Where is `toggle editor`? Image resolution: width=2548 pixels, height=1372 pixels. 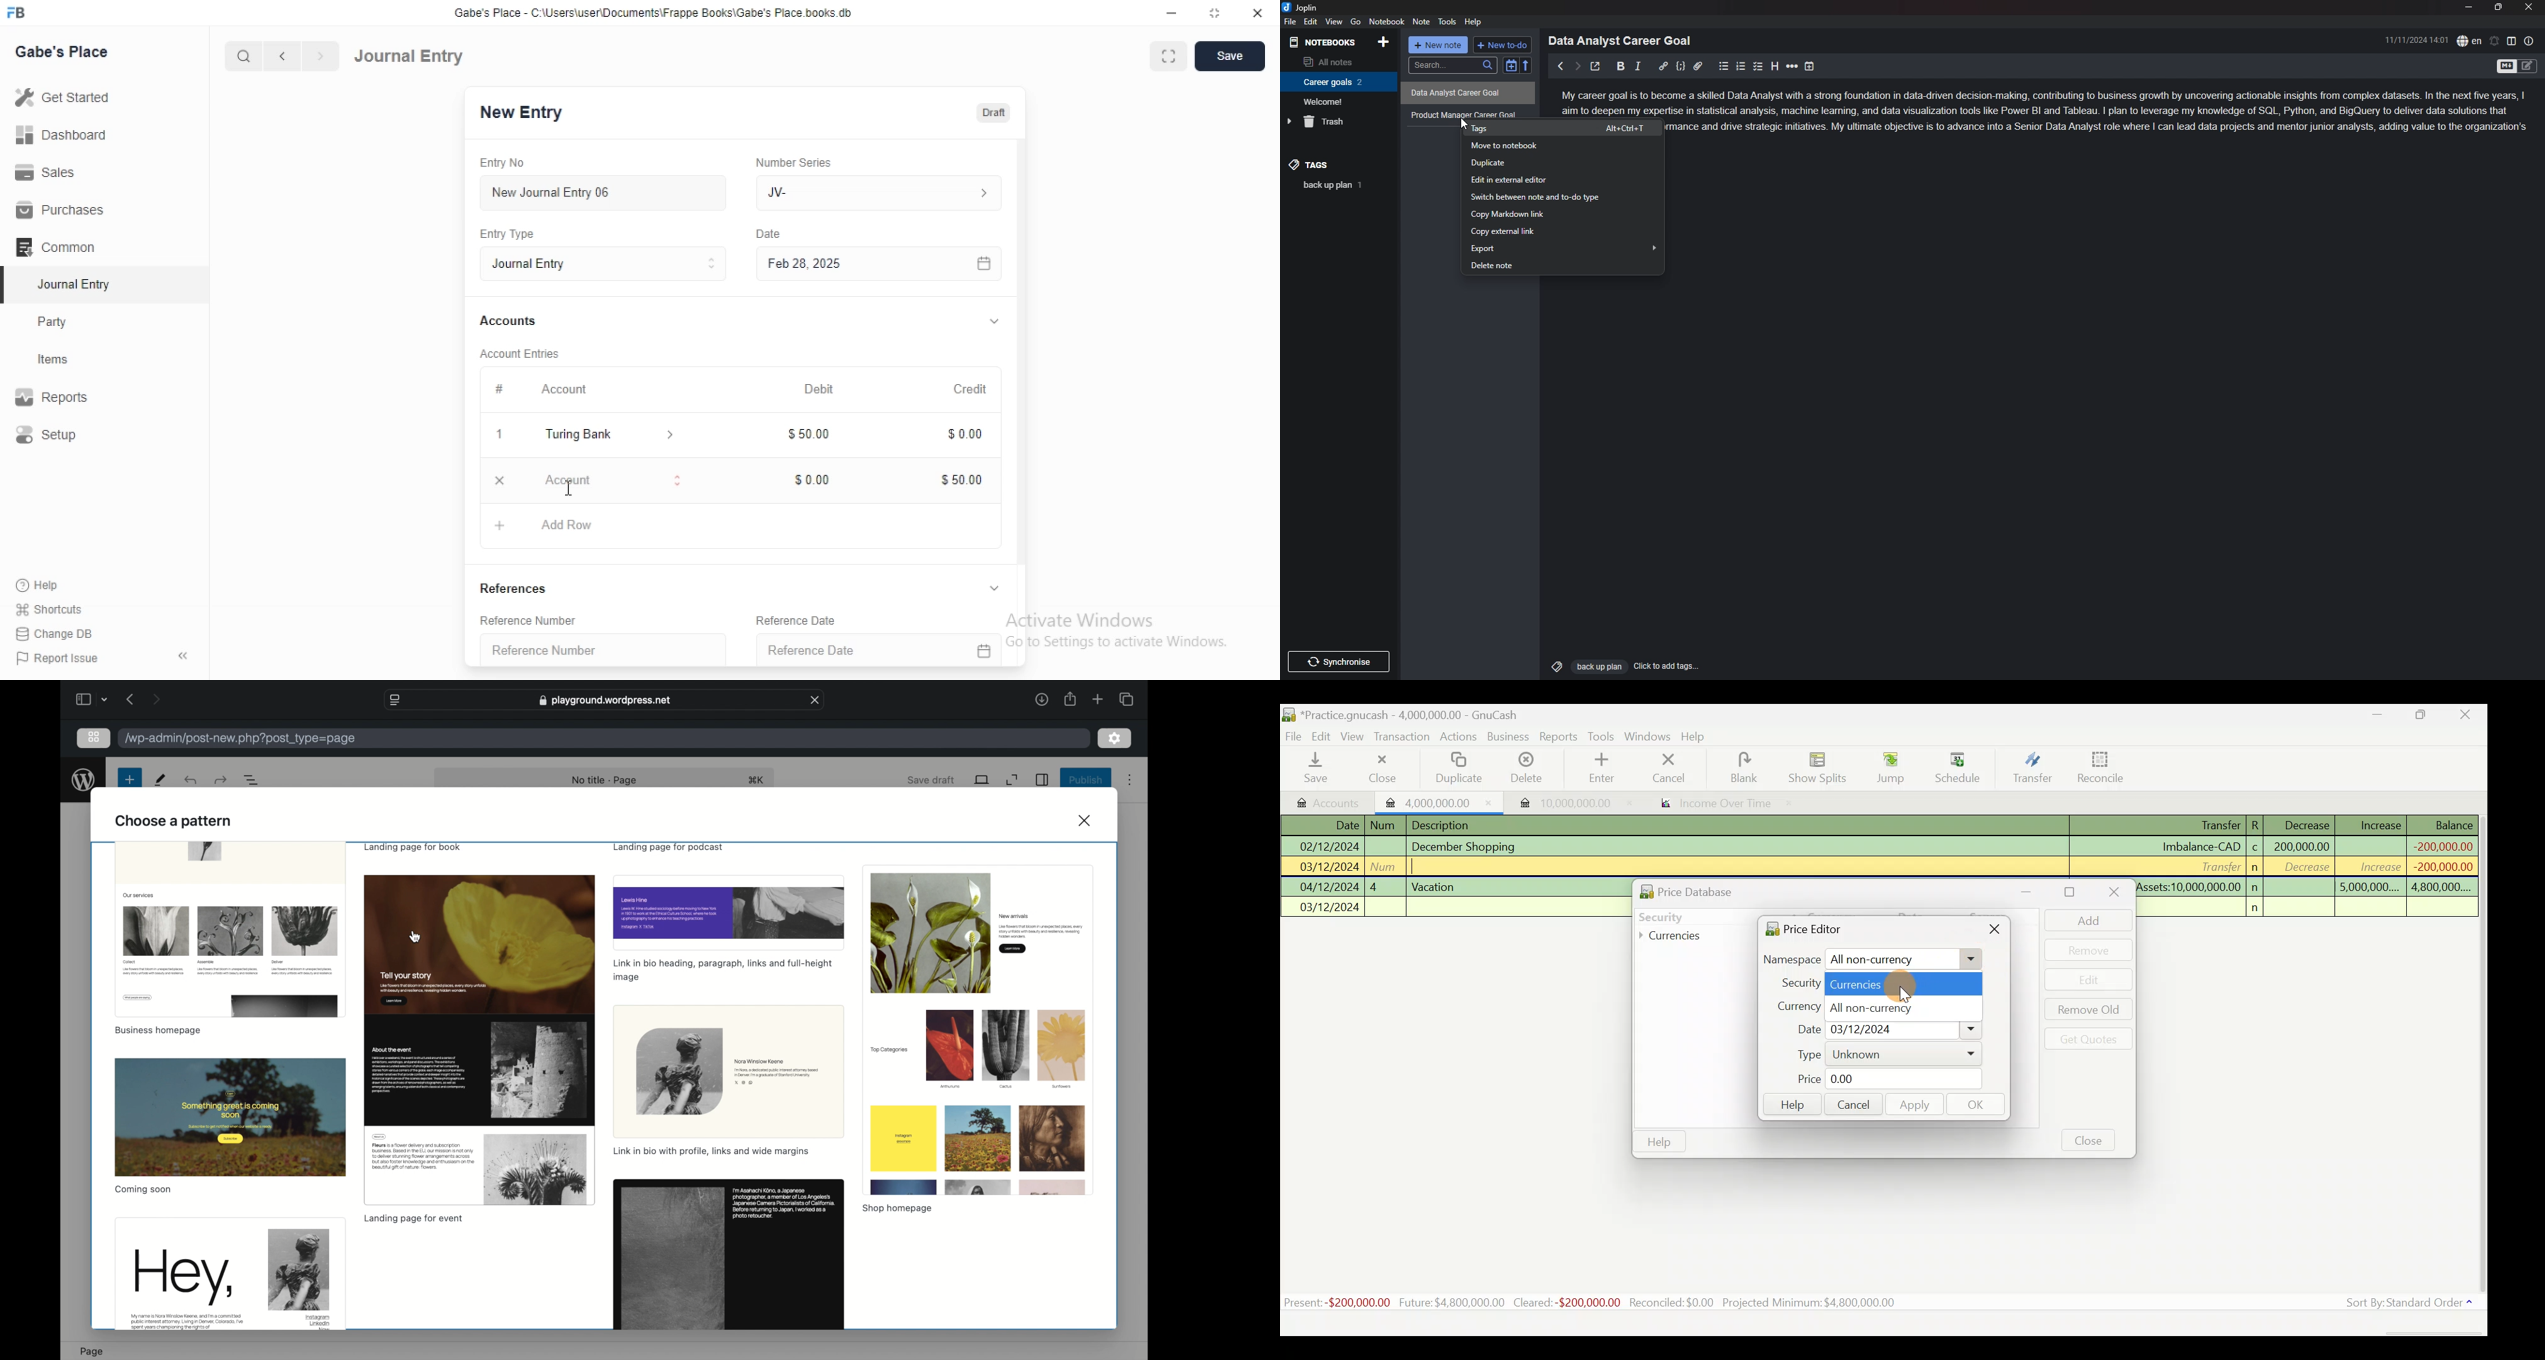 toggle editor is located at coordinates (2506, 67).